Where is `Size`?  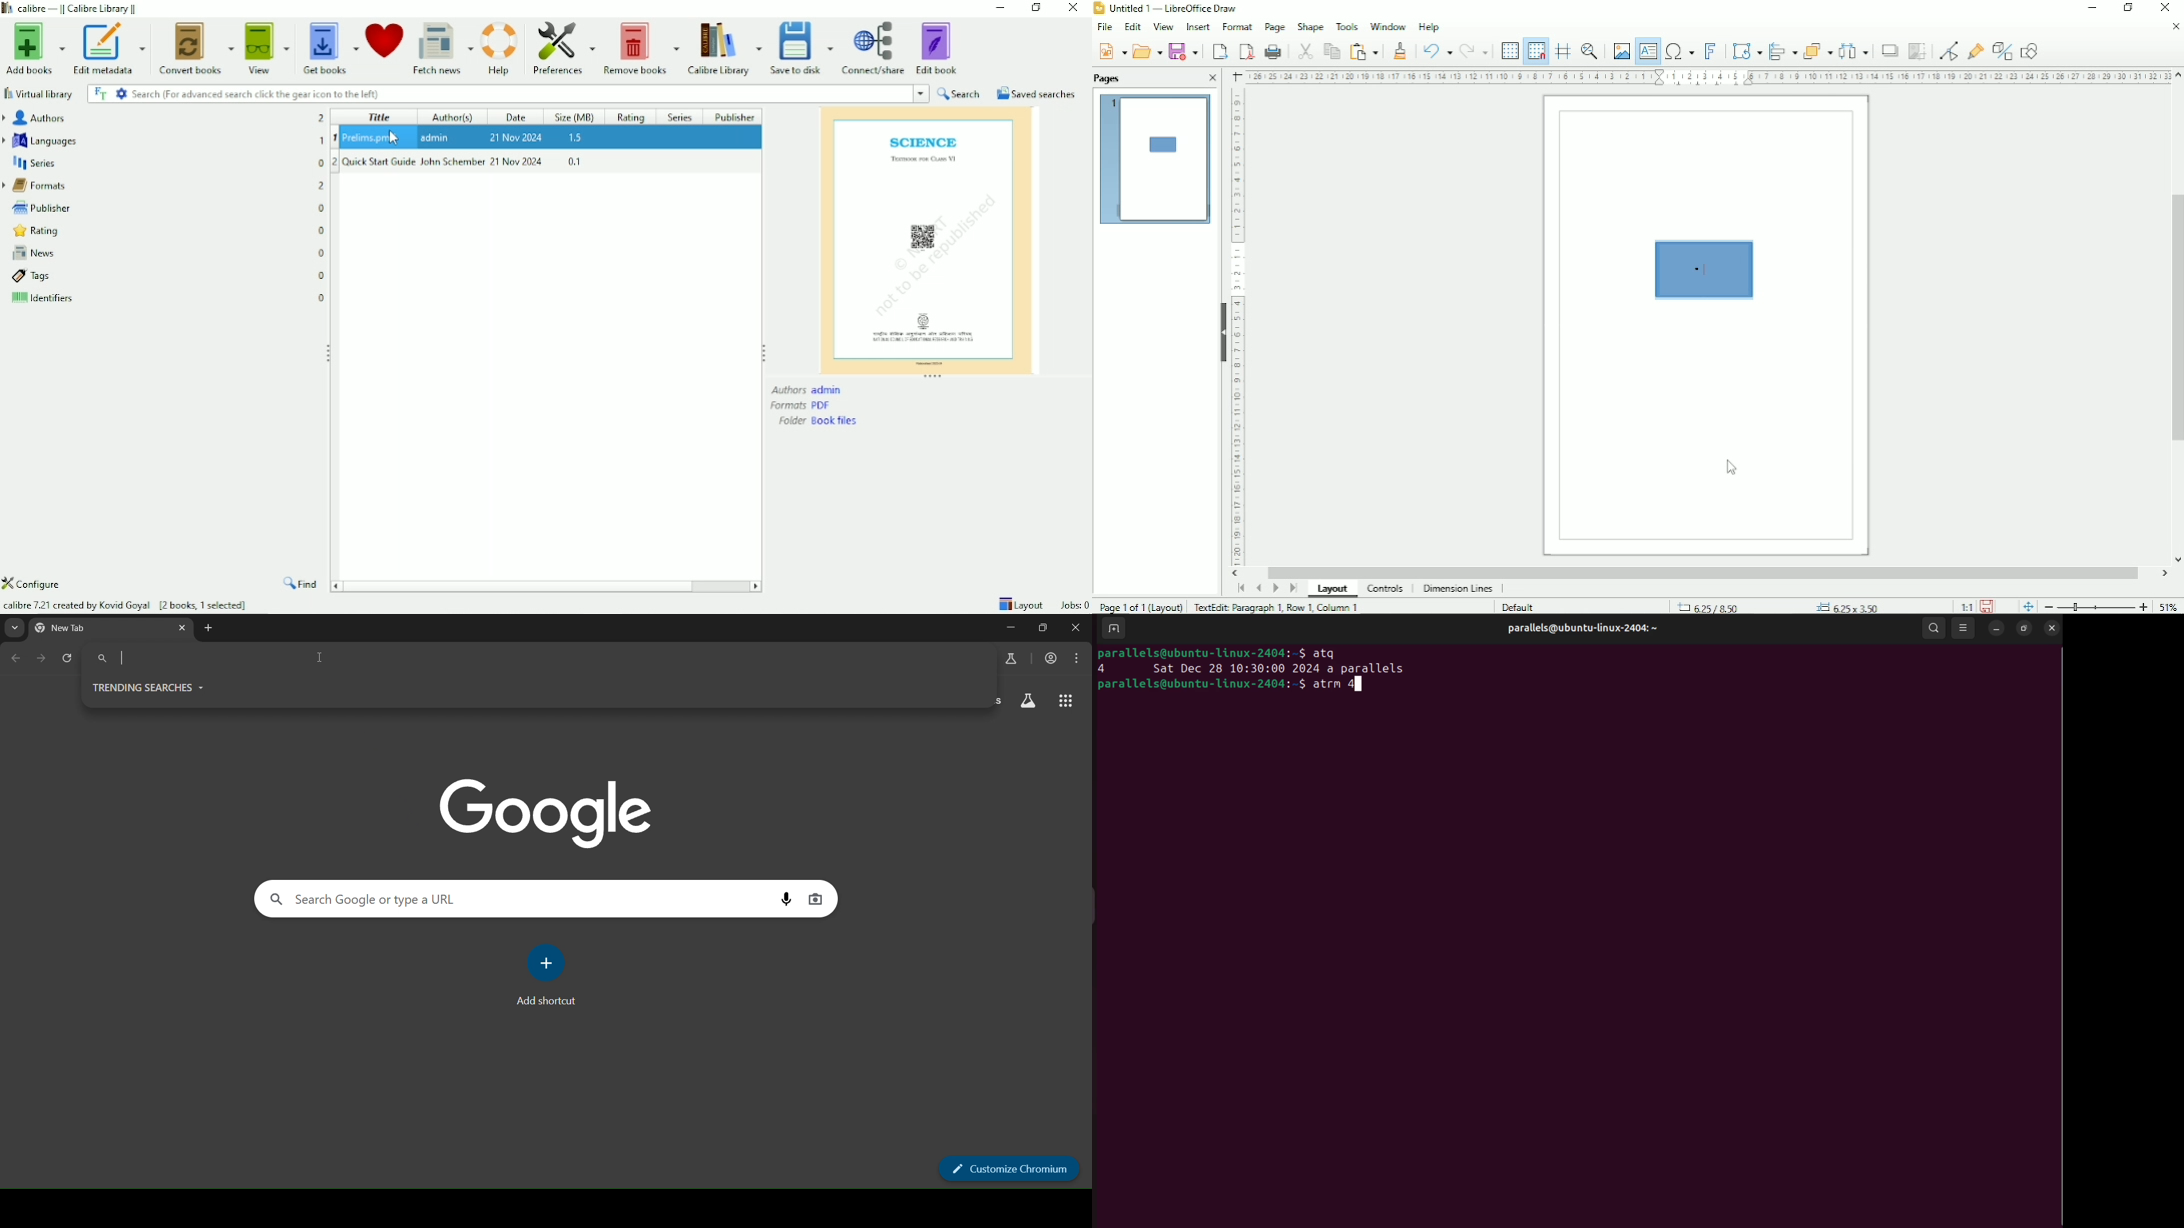 Size is located at coordinates (577, 117).